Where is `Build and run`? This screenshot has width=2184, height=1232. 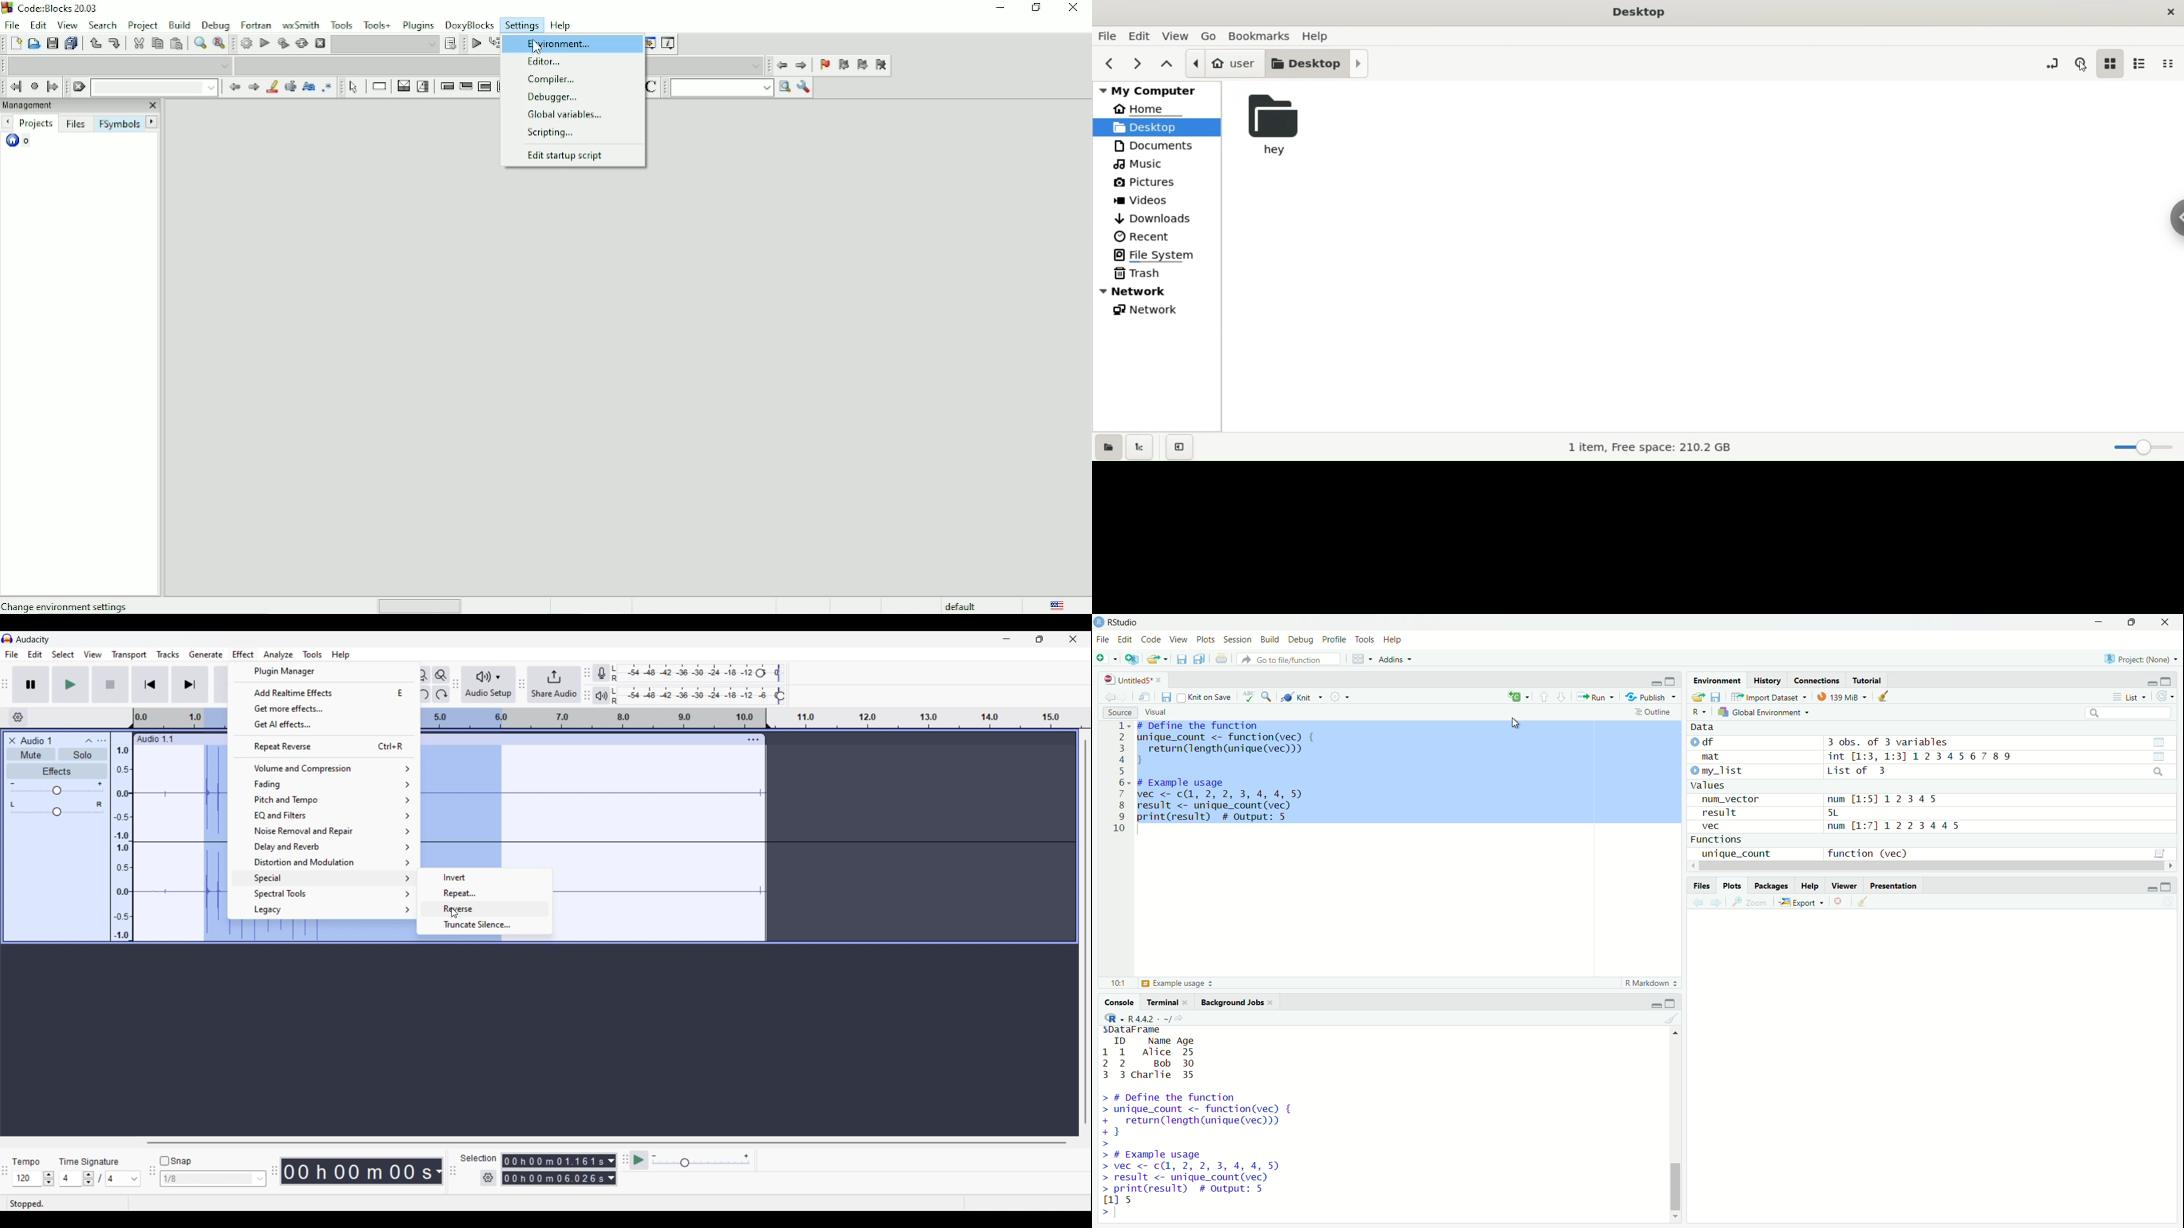
Build and run is located at coordinates (282, 43).